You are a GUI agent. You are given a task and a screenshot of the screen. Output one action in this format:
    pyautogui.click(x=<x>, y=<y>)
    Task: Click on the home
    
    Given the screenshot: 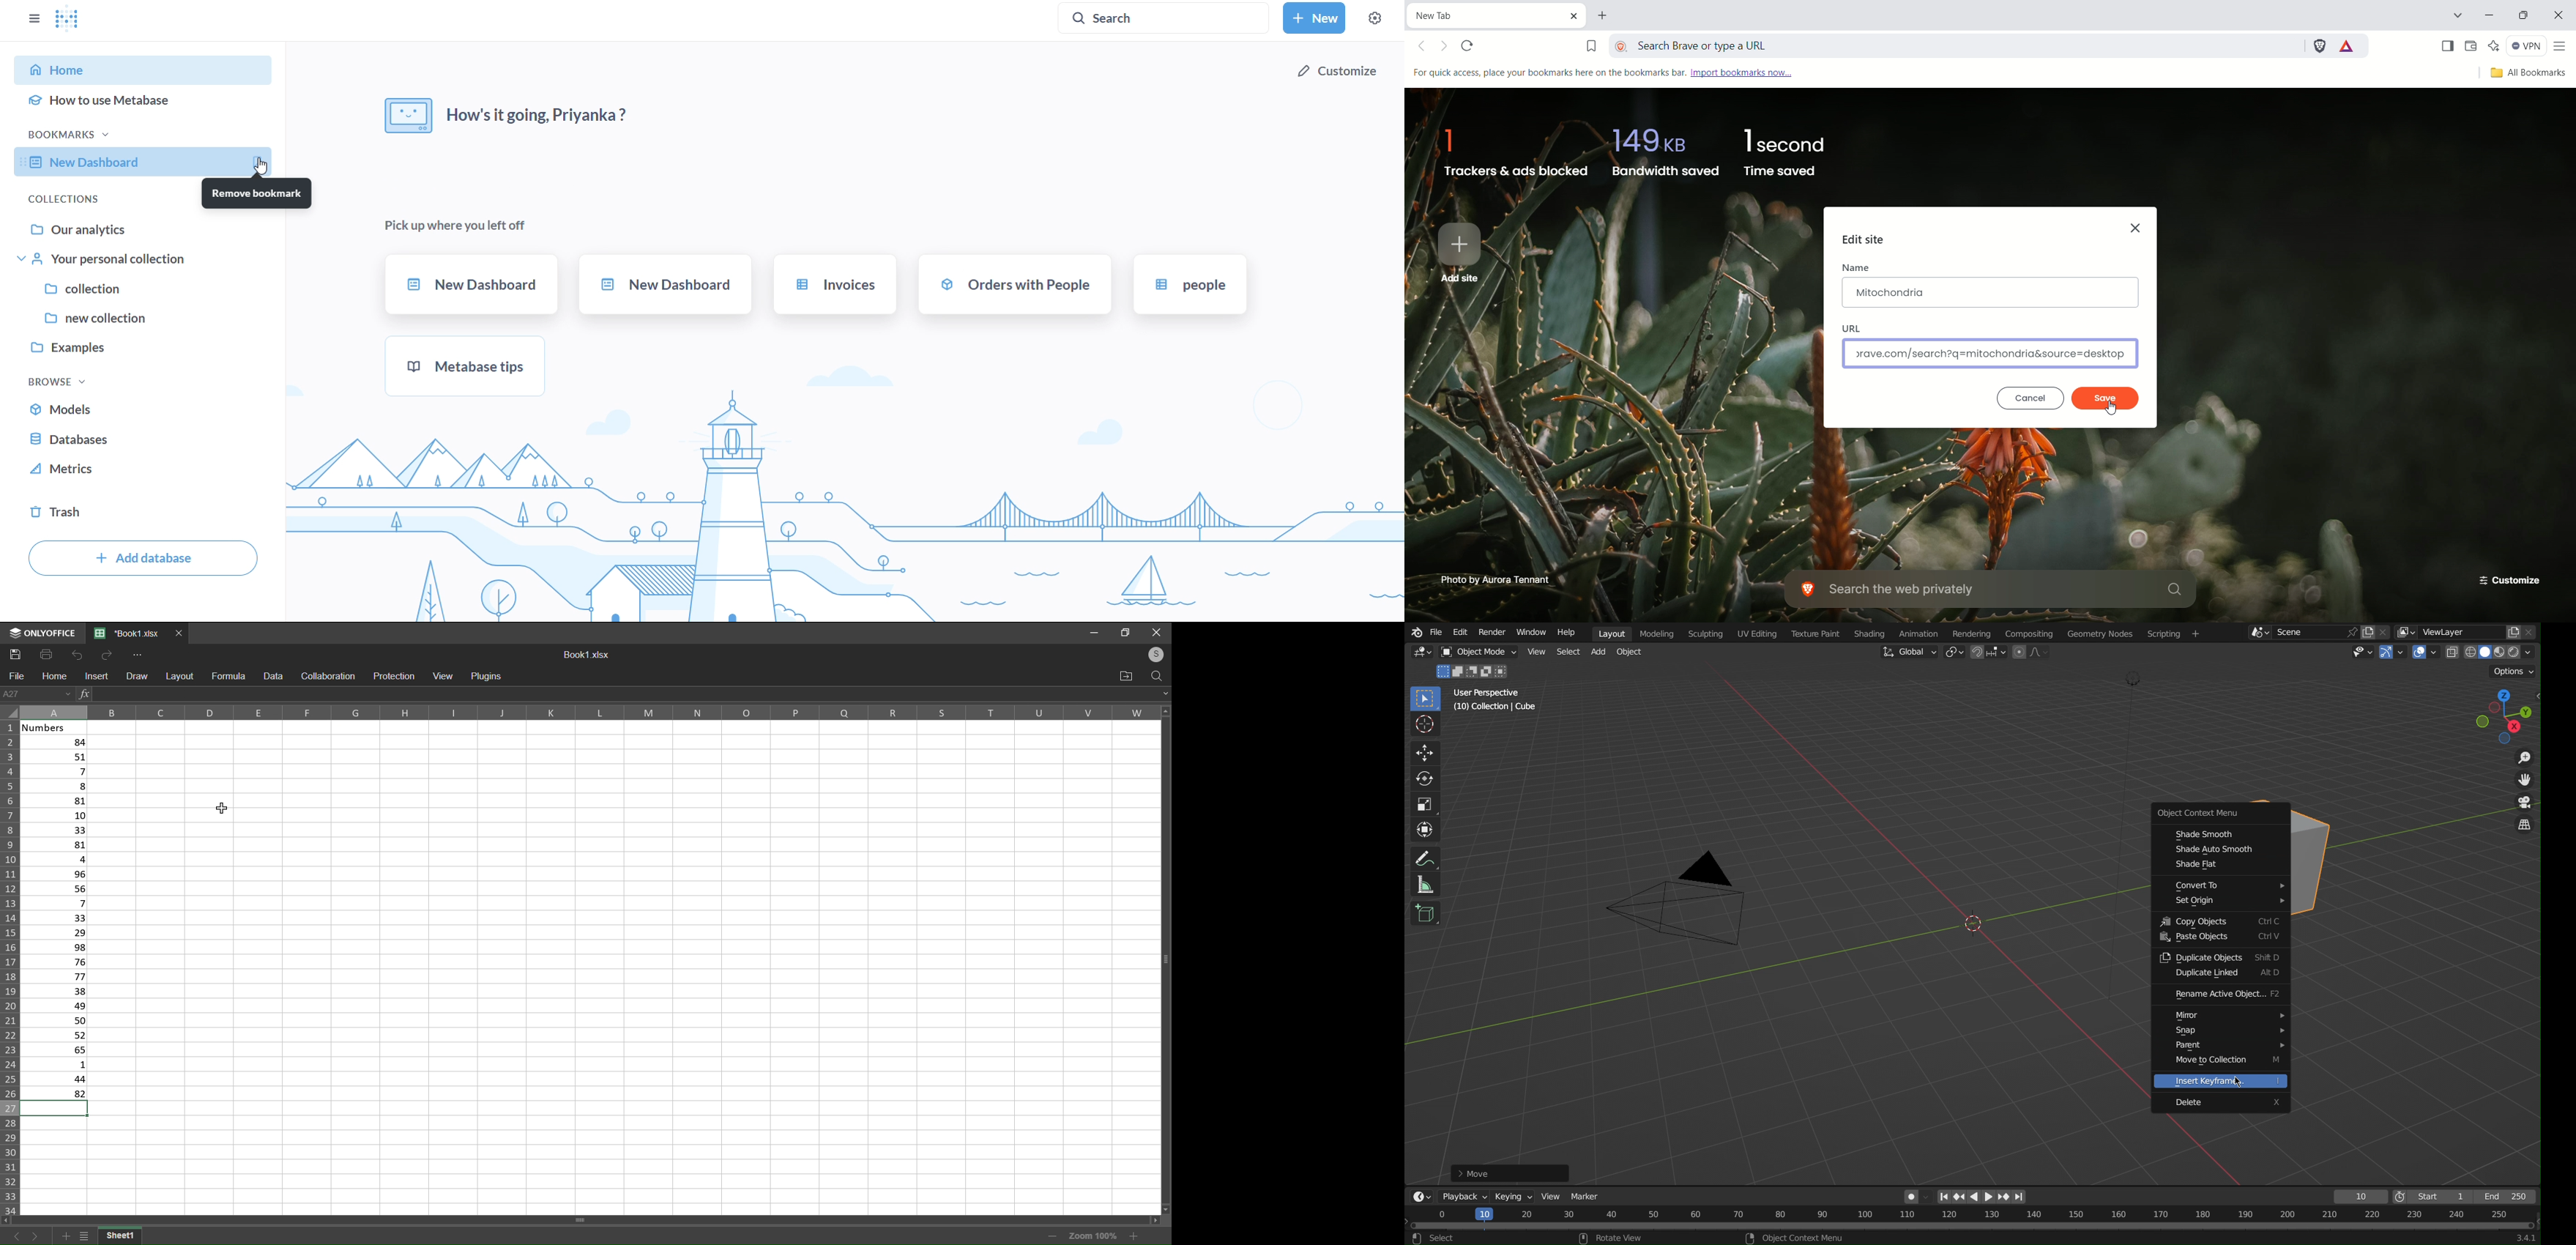 What is the action you would take?
    pyautogui.click(x=54, y=675)
    